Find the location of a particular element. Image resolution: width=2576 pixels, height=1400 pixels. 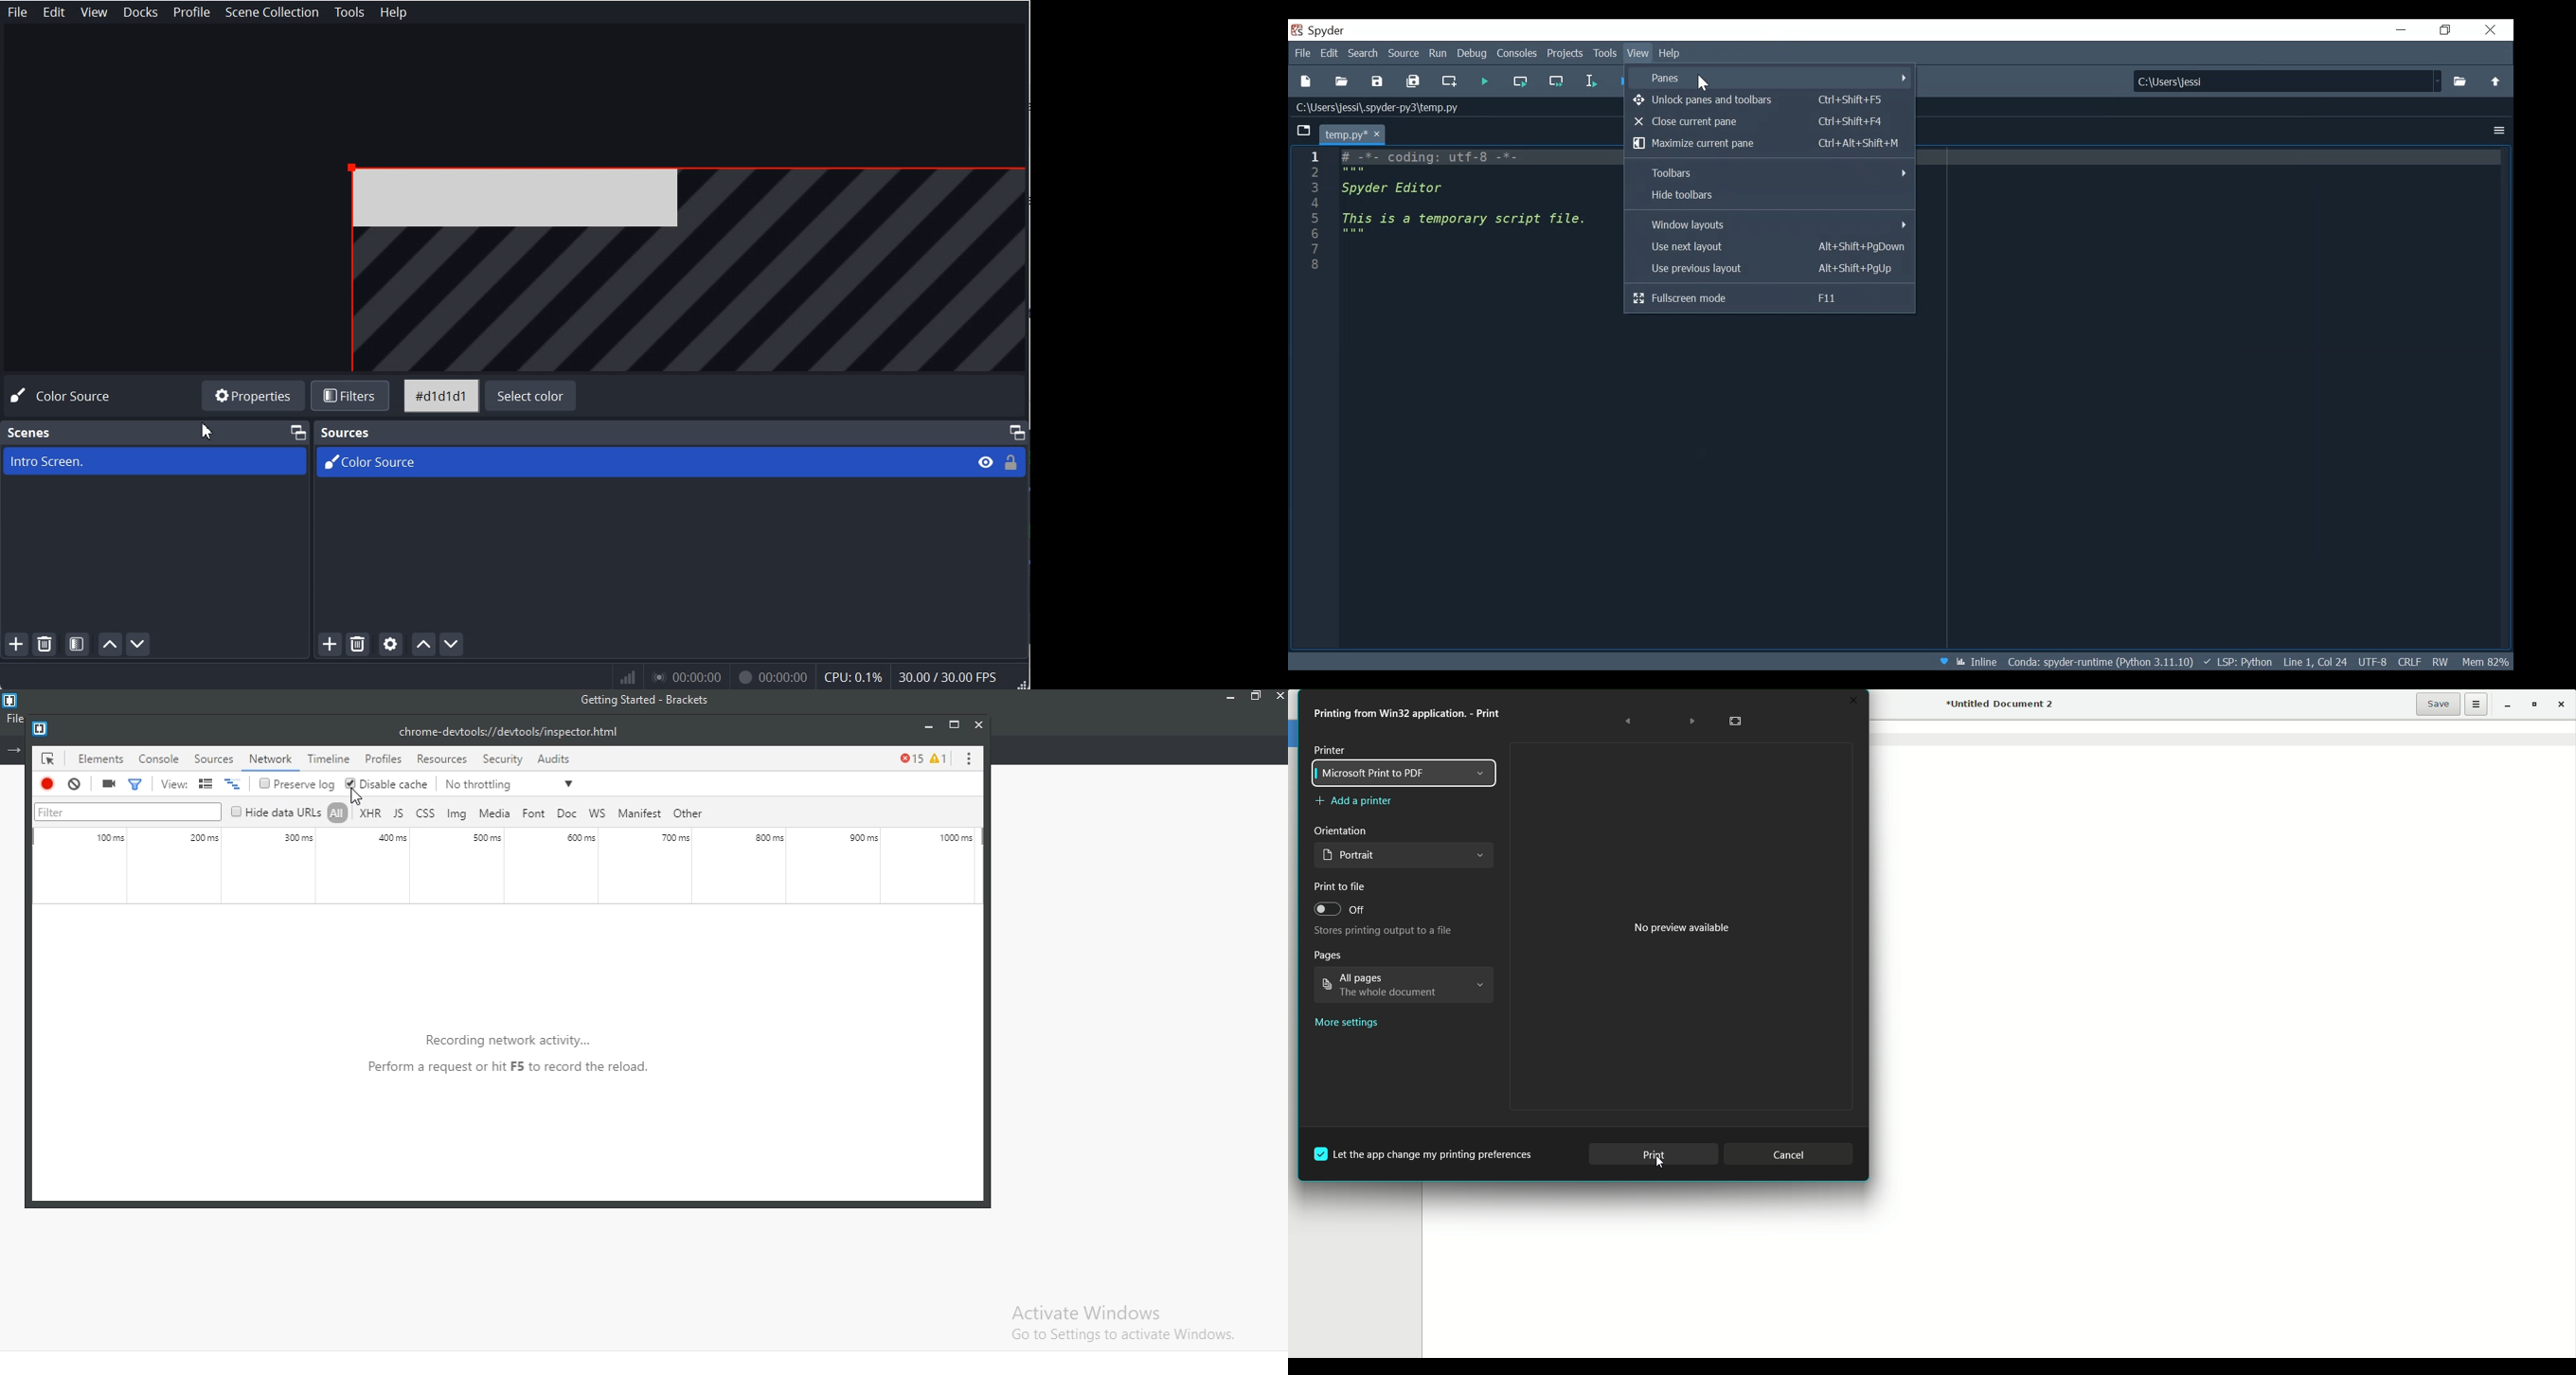

source is located at coordinates (216, 758).